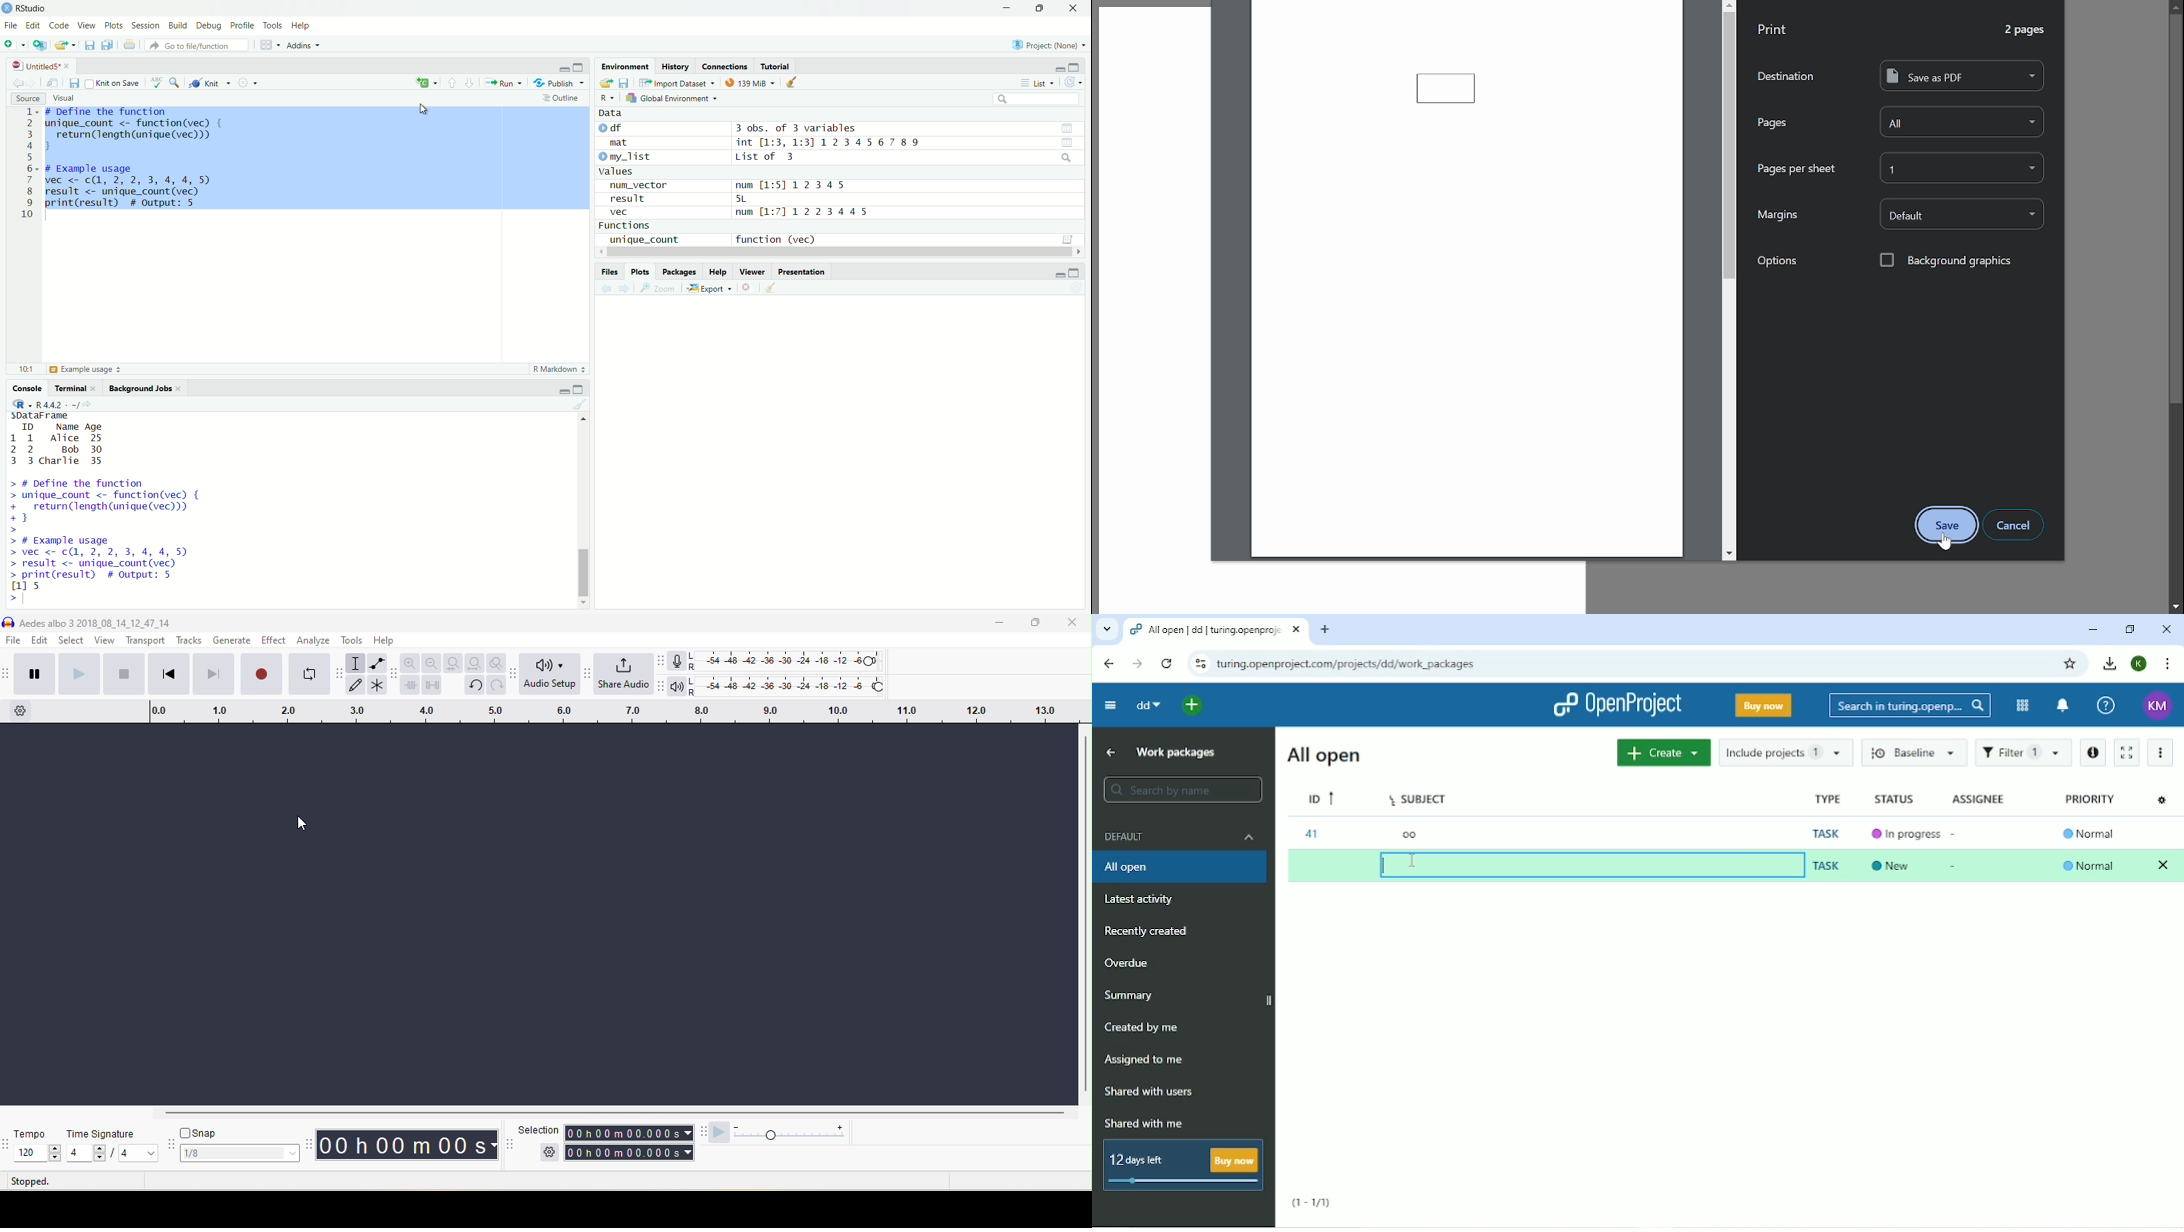 The height and width of the screenshot is (1232, 2184). I want to click on Edit, so click(35, 27).